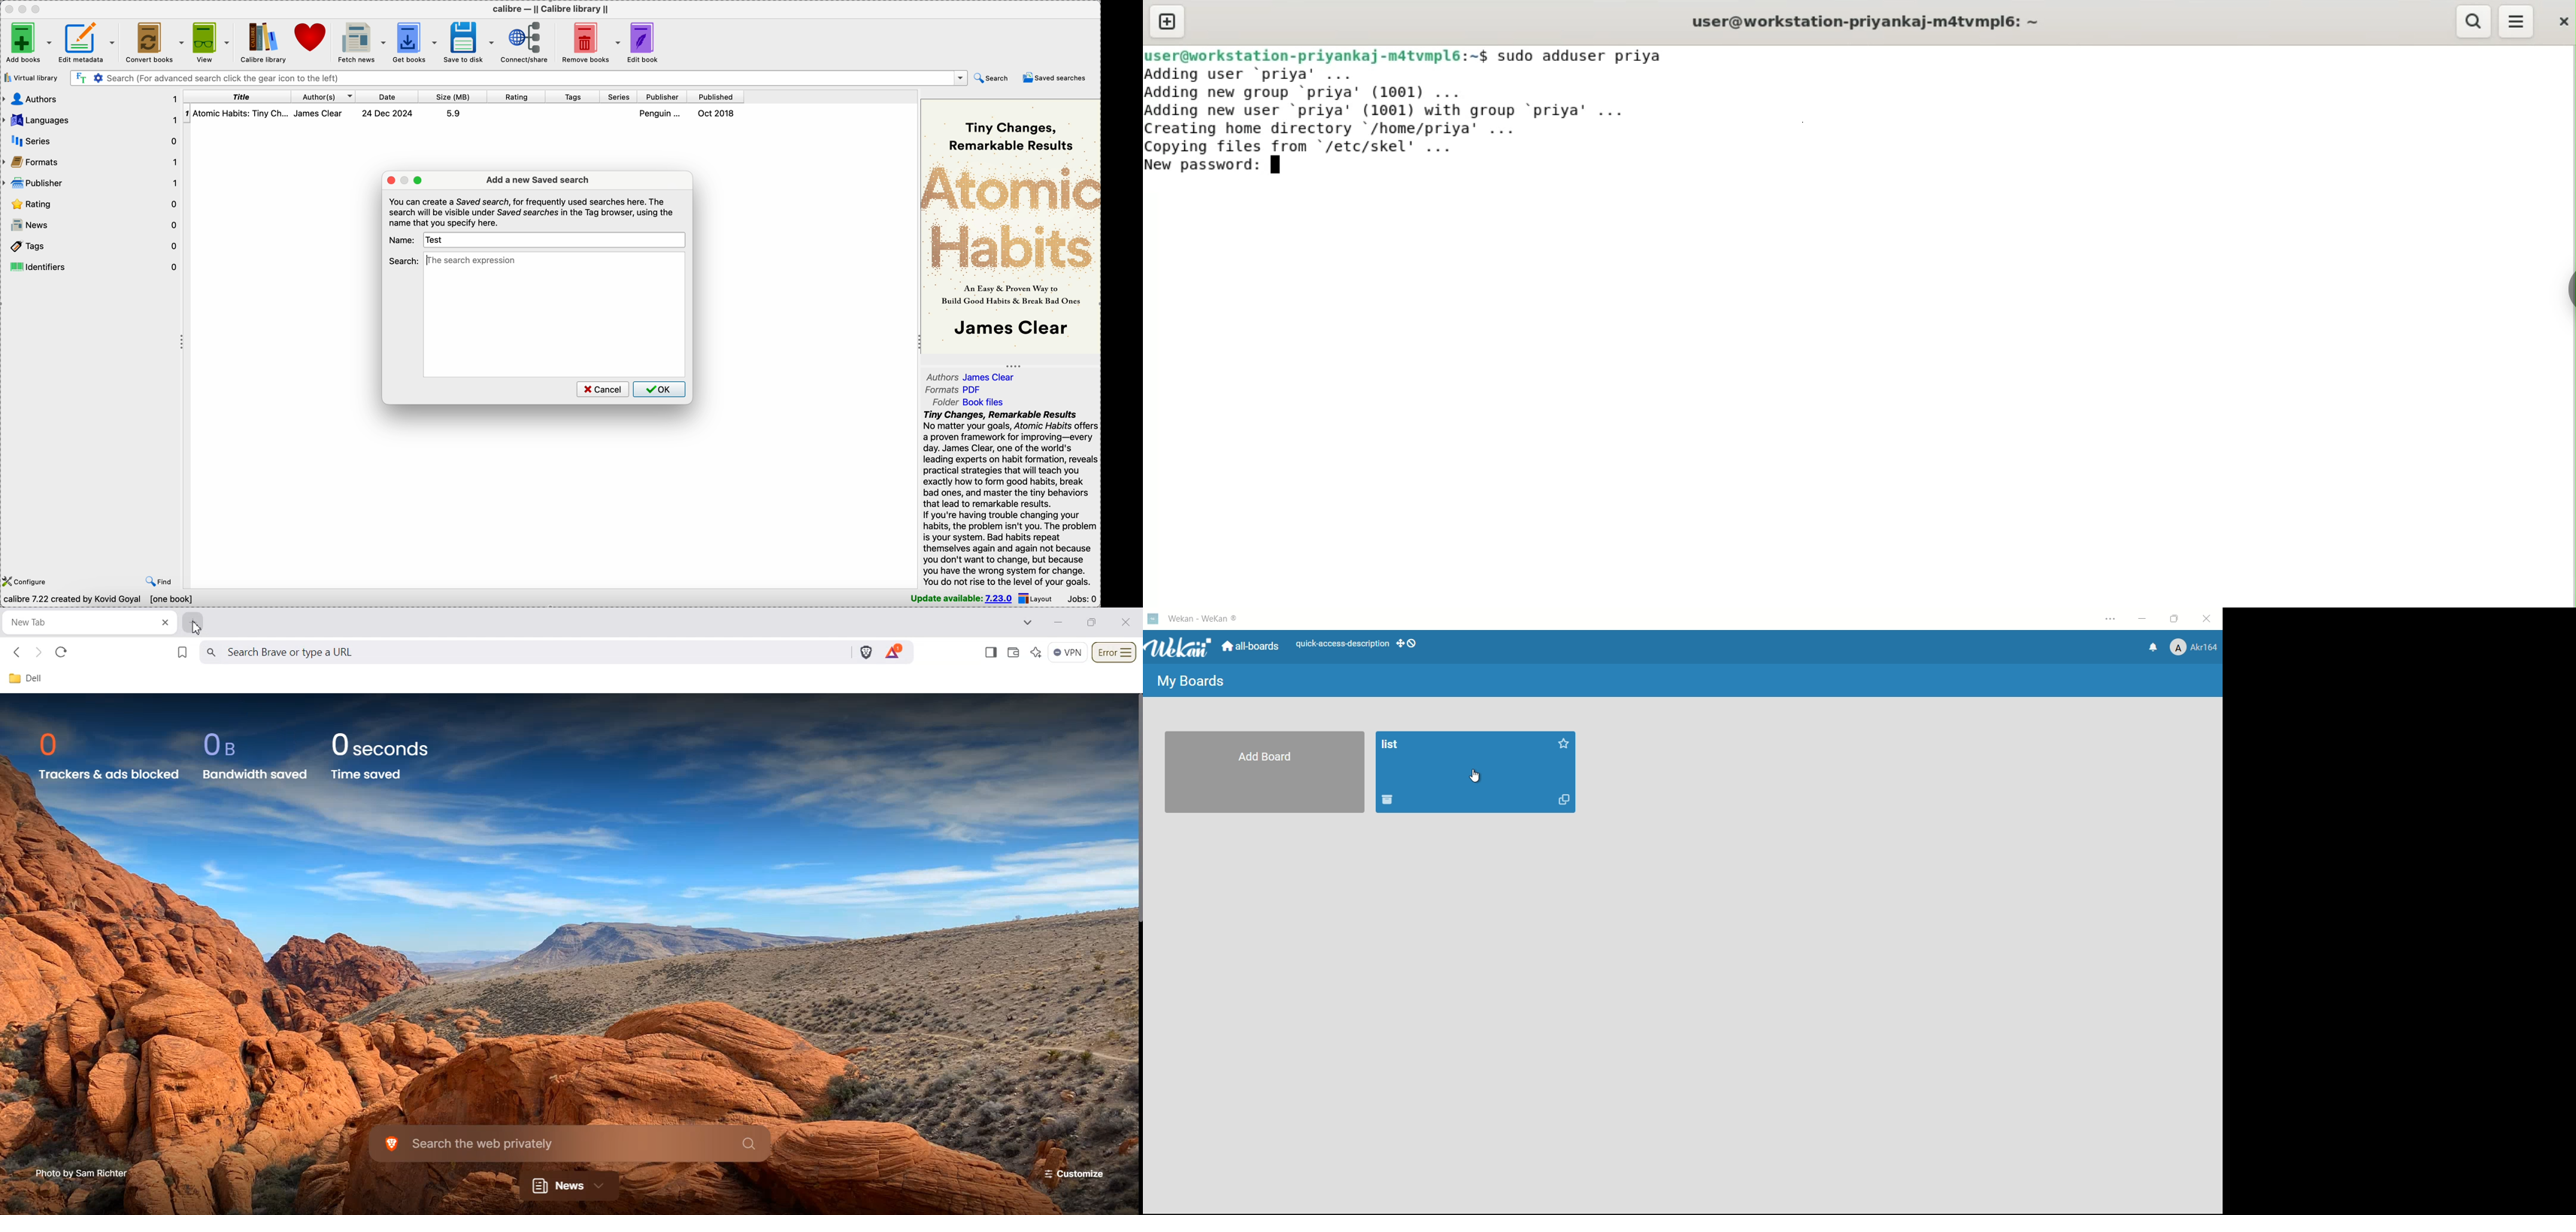 Image resolution: width=2576 pixels, height=1232 pixels. I want to click on tags, so click(574, 97).